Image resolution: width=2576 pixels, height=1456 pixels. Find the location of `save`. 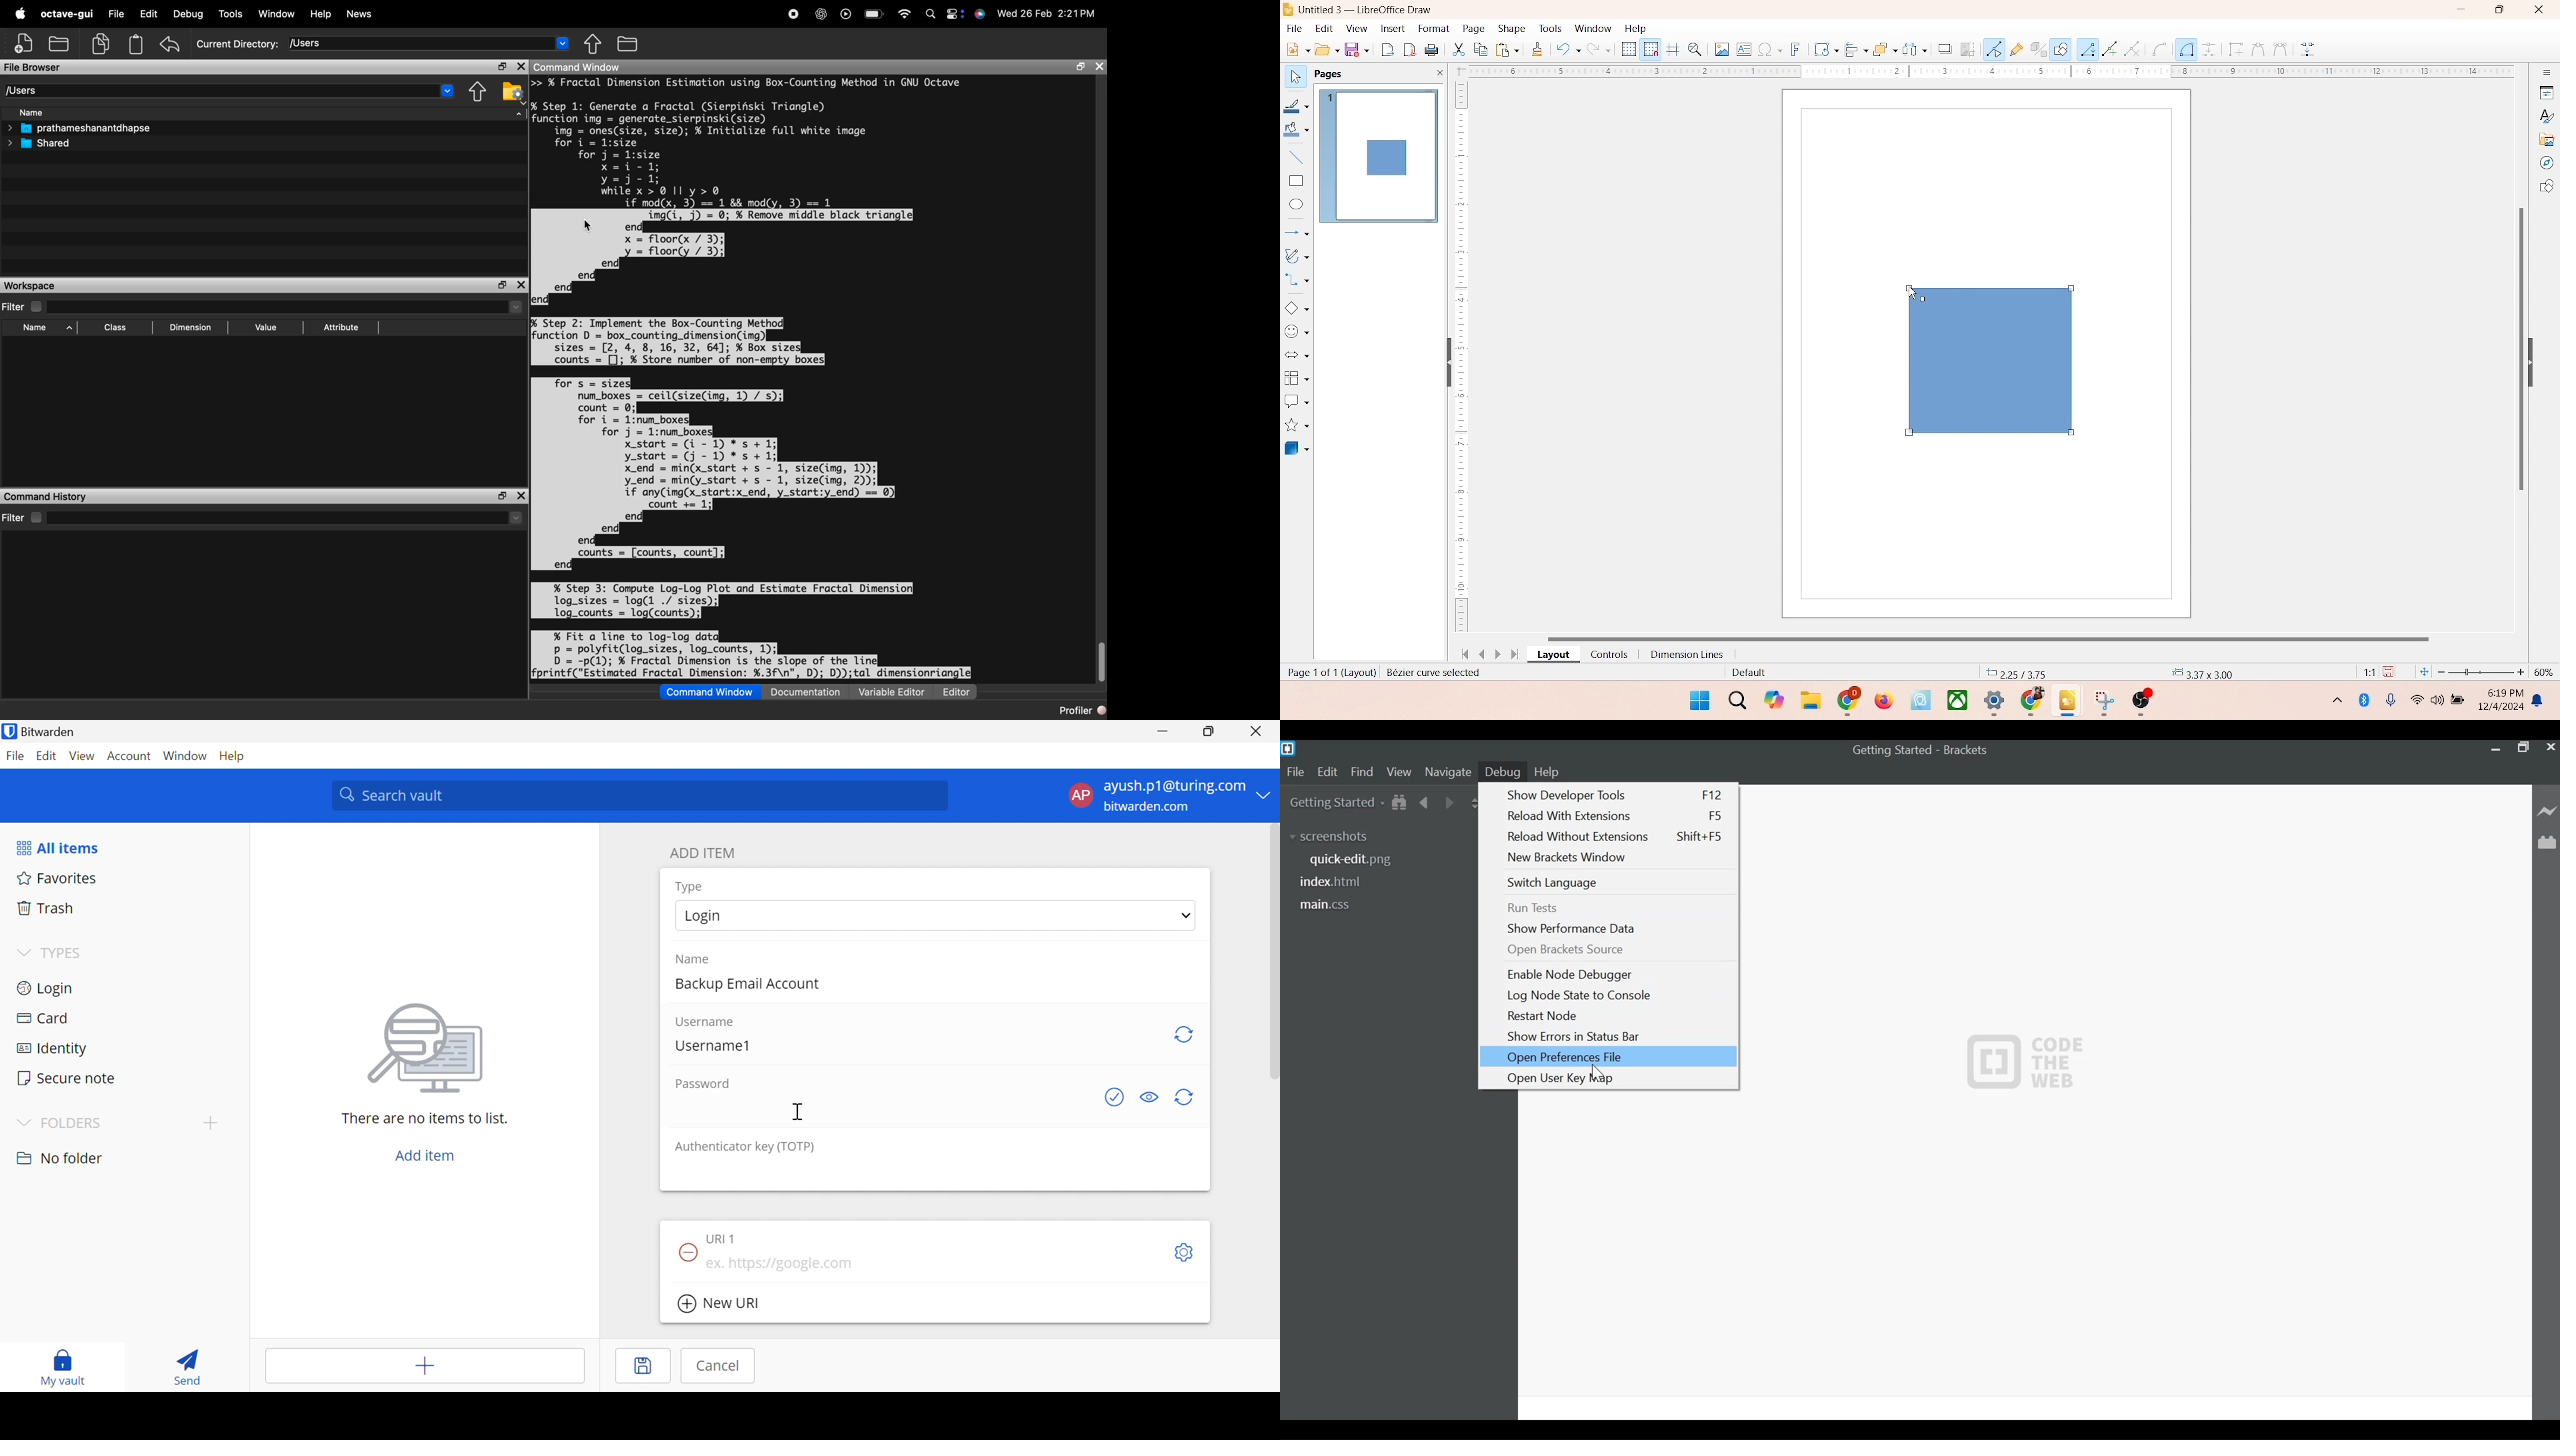

save is located at coordinates (2392, 671).